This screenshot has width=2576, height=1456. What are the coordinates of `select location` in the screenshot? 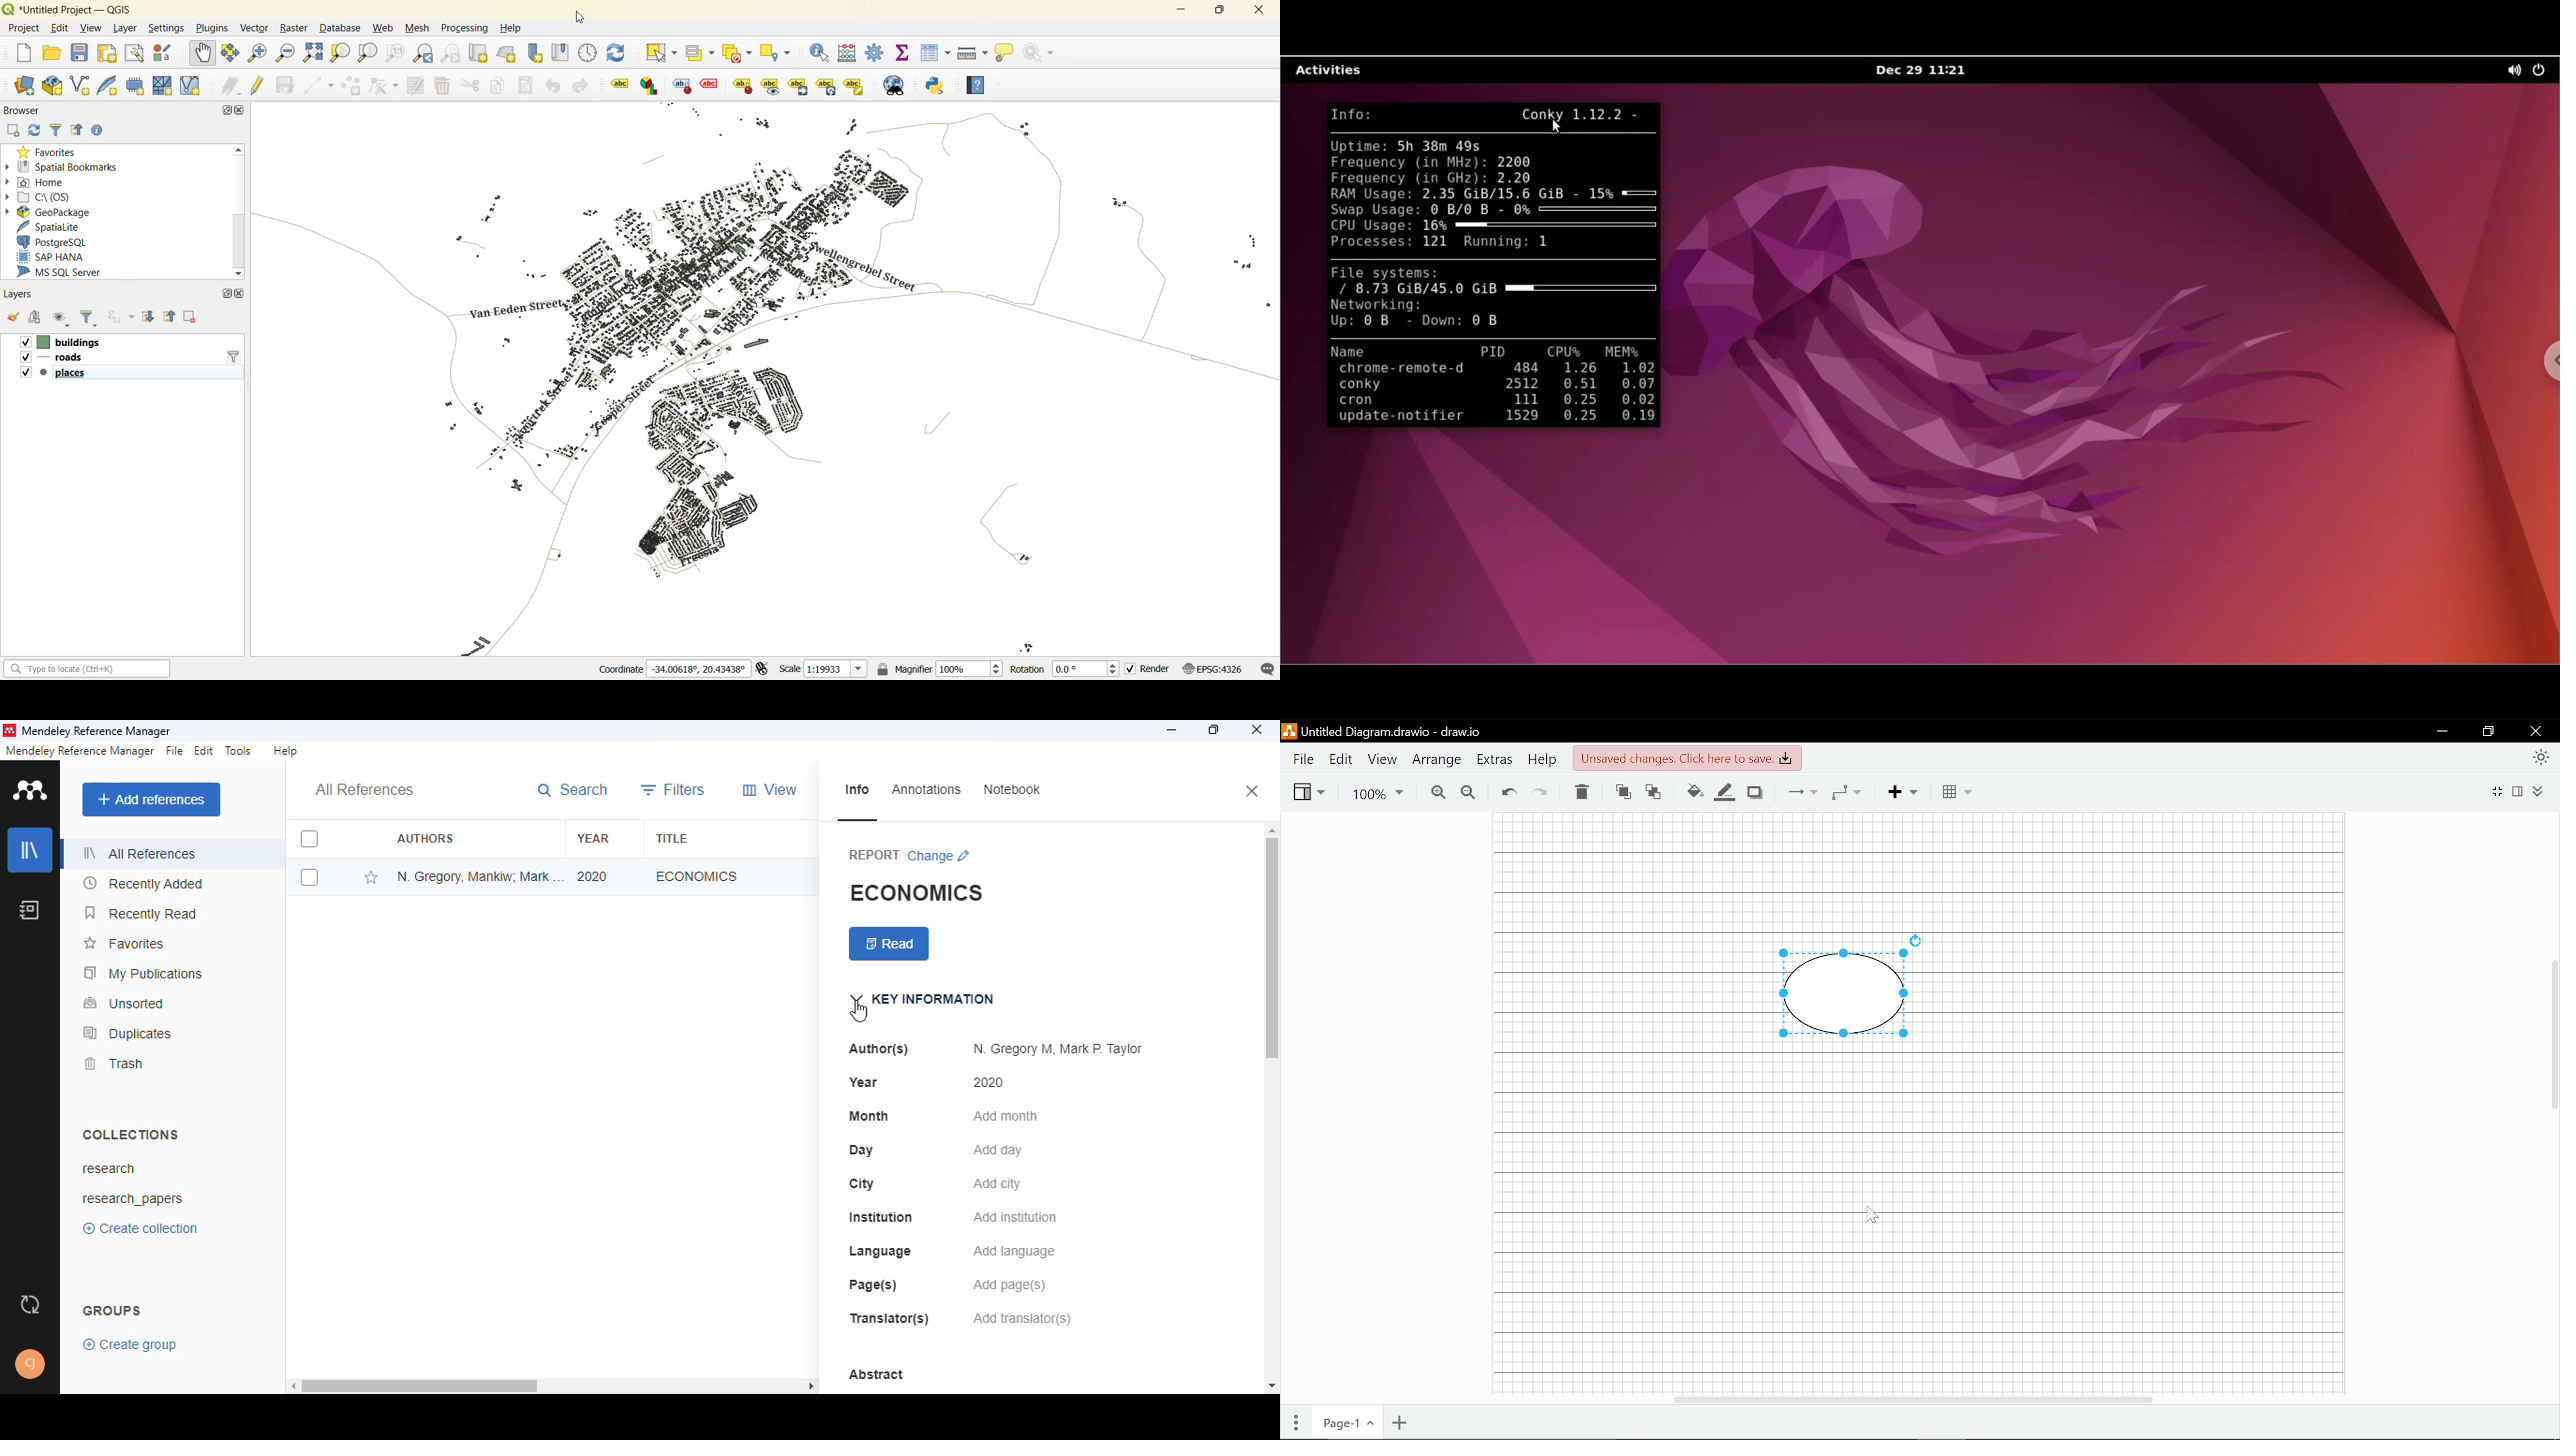 It's located at (777, 53).